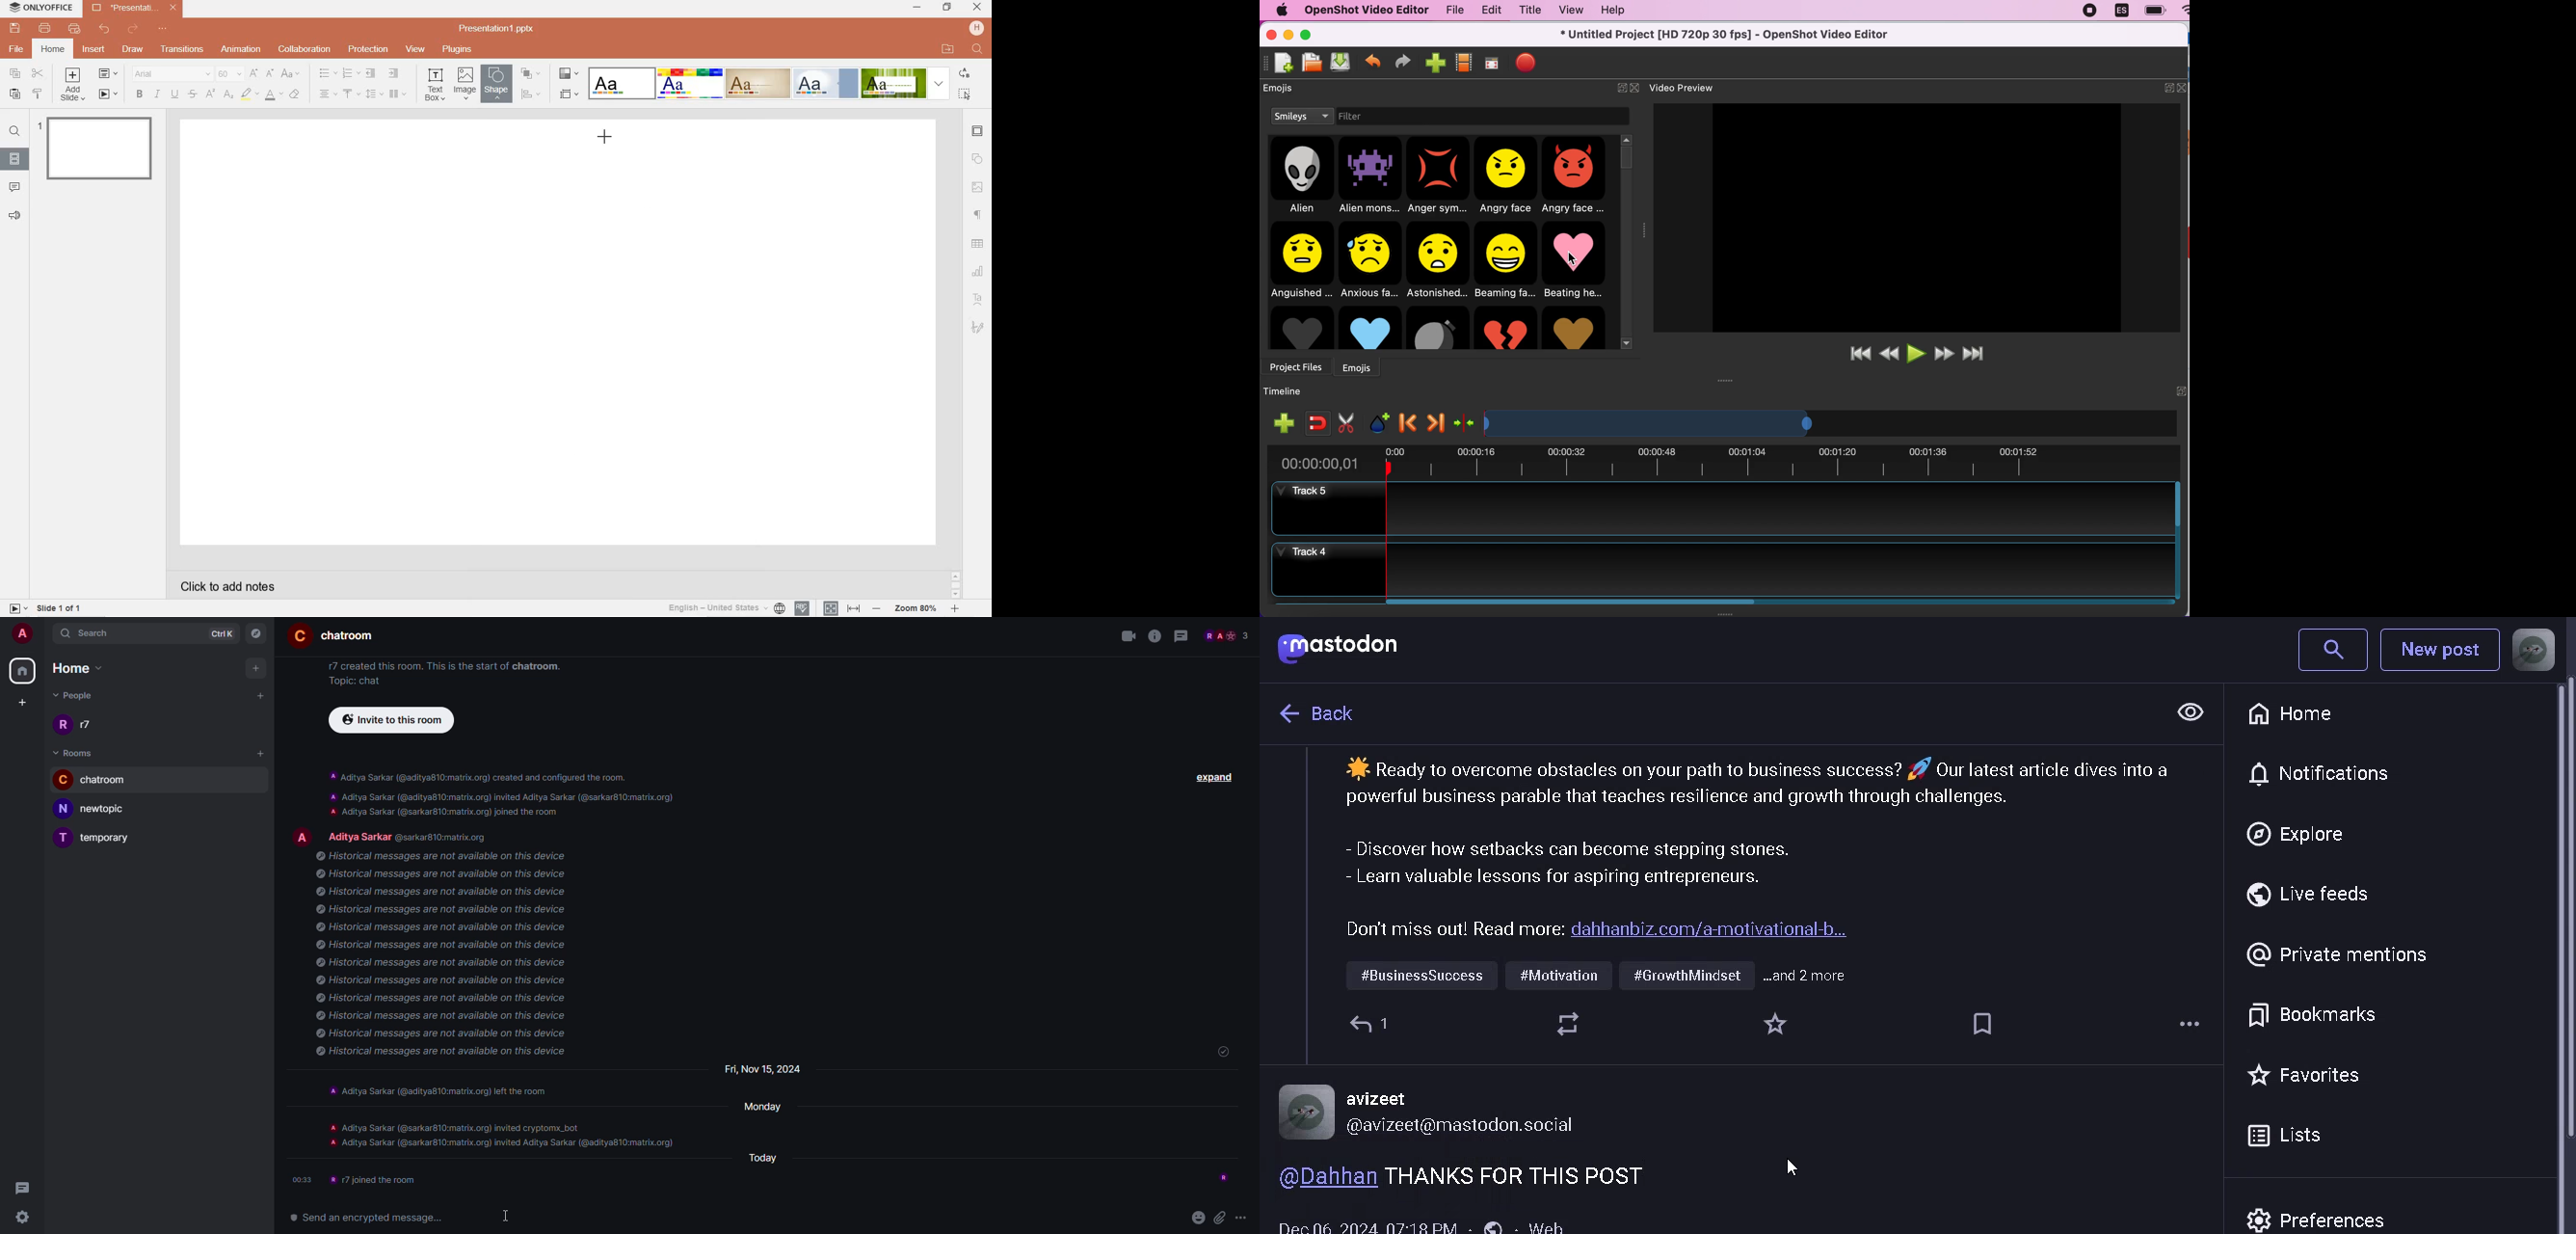  What do you see at coordinates (53, 49) in the screenshot?
I see `home` at bounding box center [53, 49].